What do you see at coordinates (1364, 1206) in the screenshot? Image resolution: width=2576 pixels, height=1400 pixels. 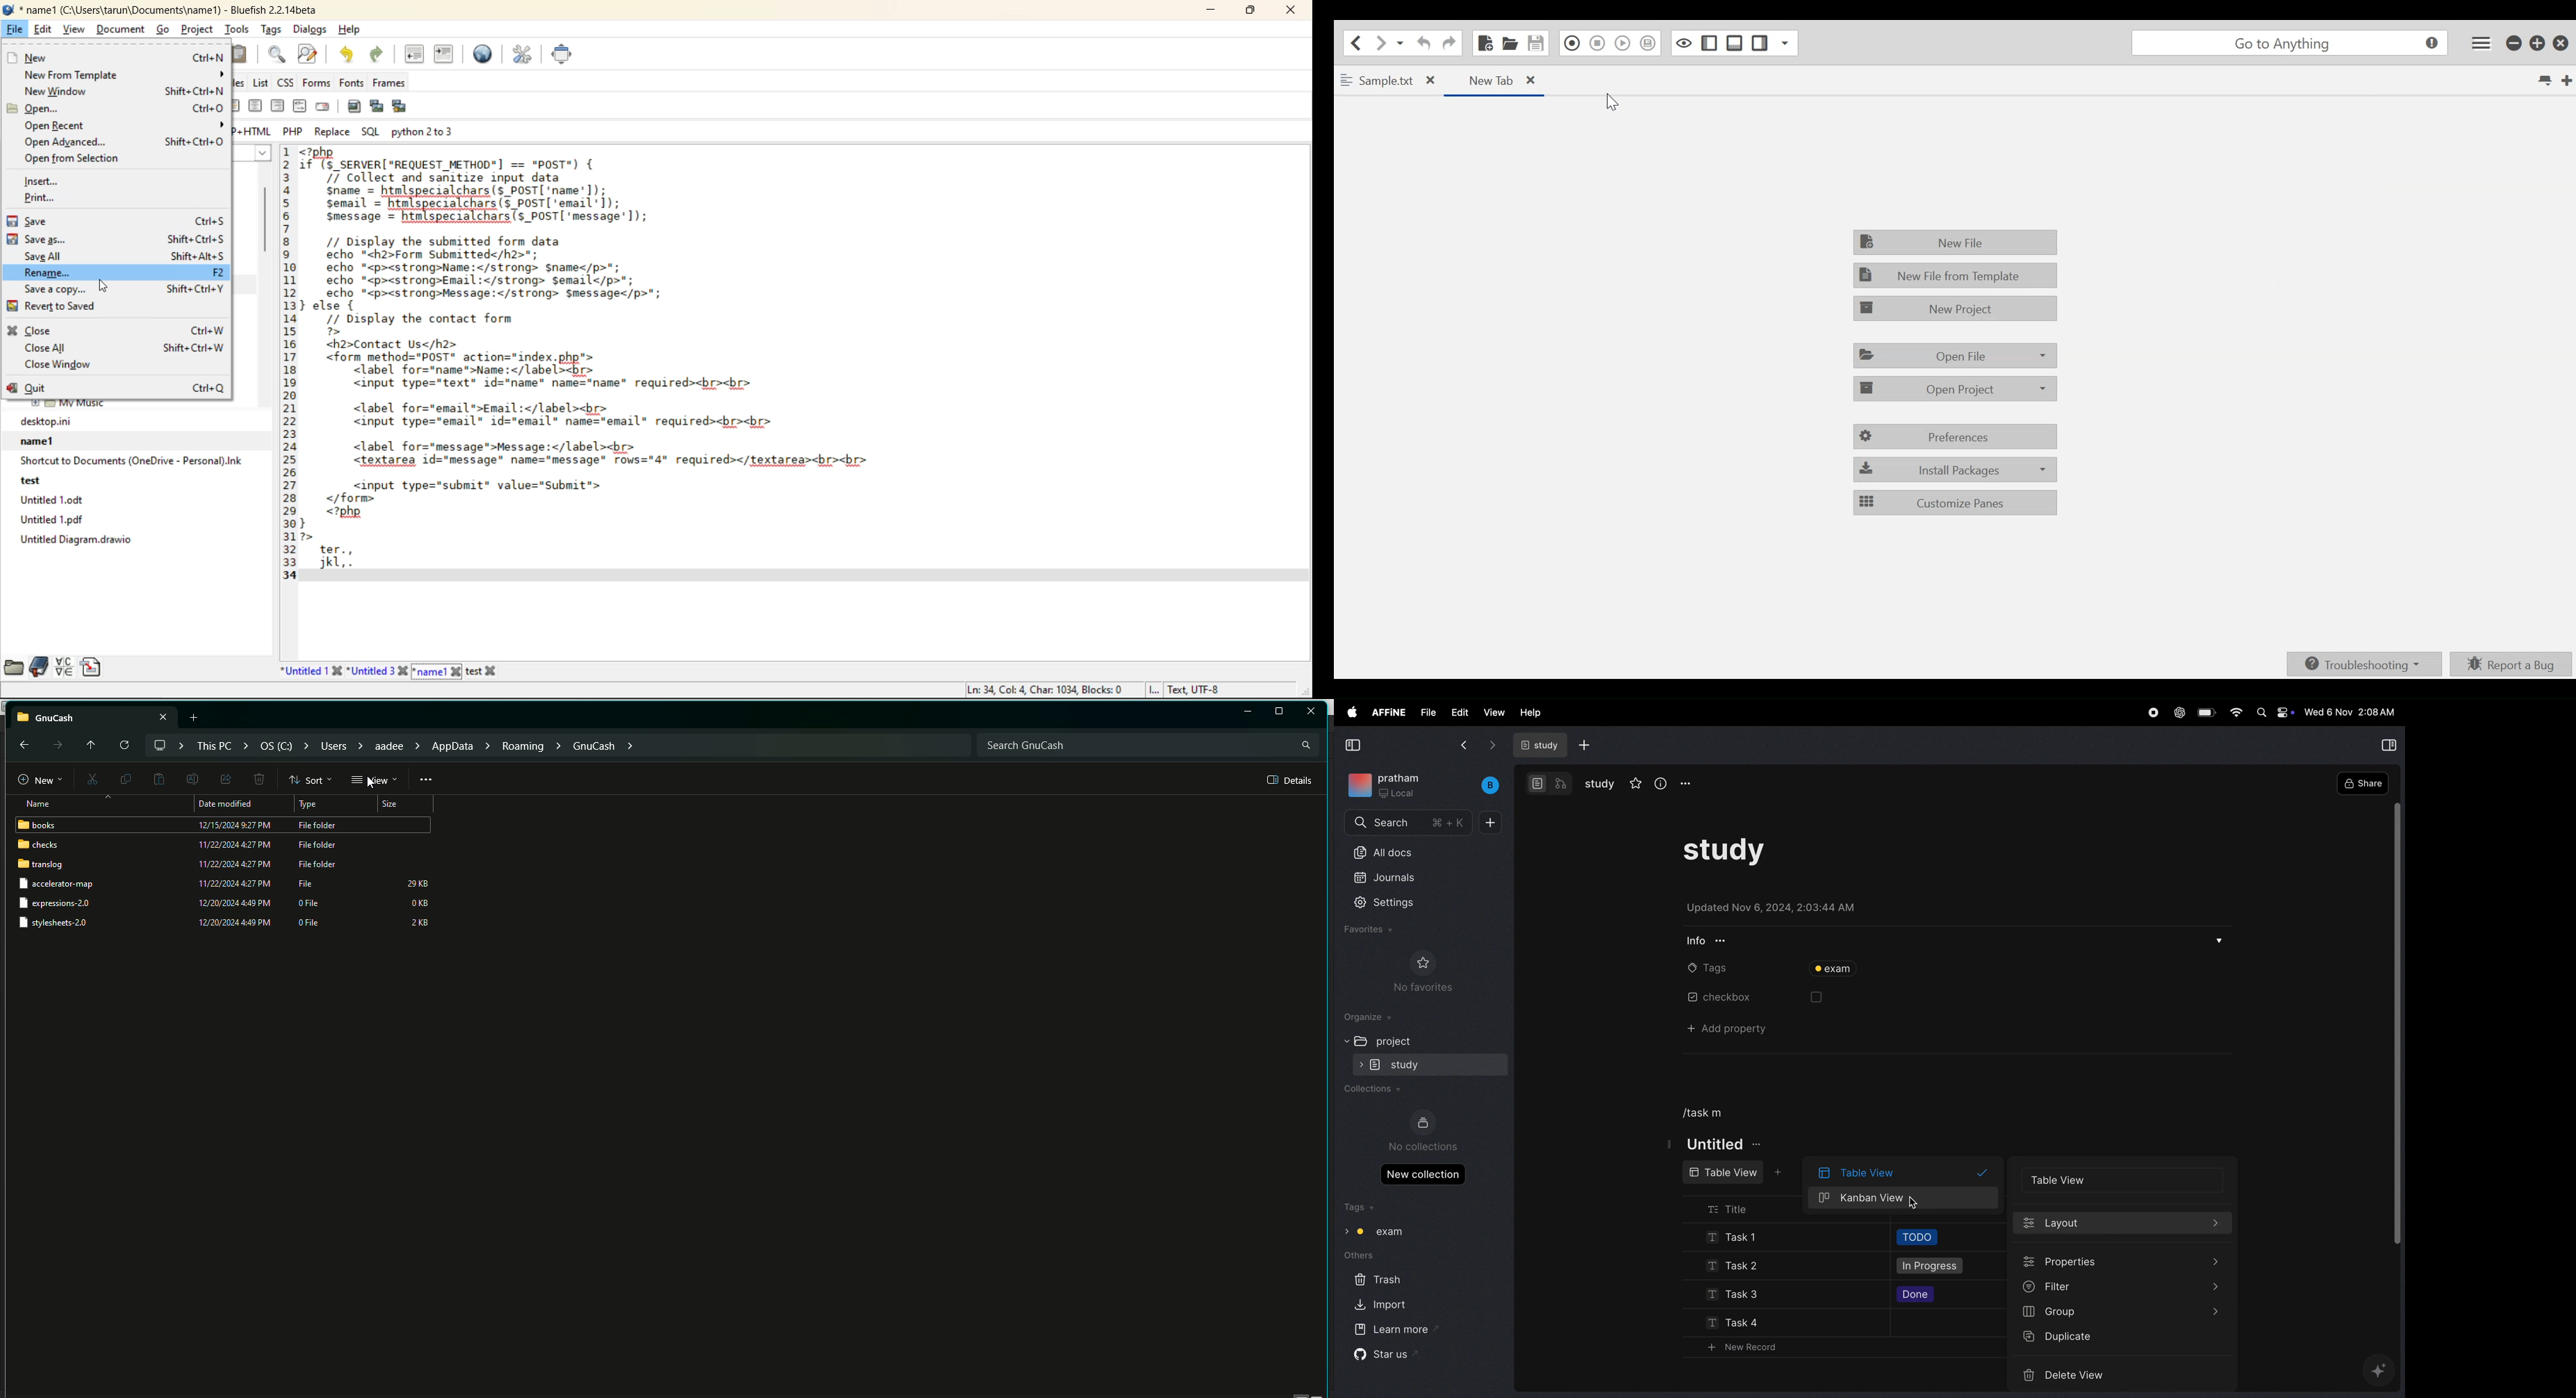 I see `tags` at bounding box center [1364, 1206].